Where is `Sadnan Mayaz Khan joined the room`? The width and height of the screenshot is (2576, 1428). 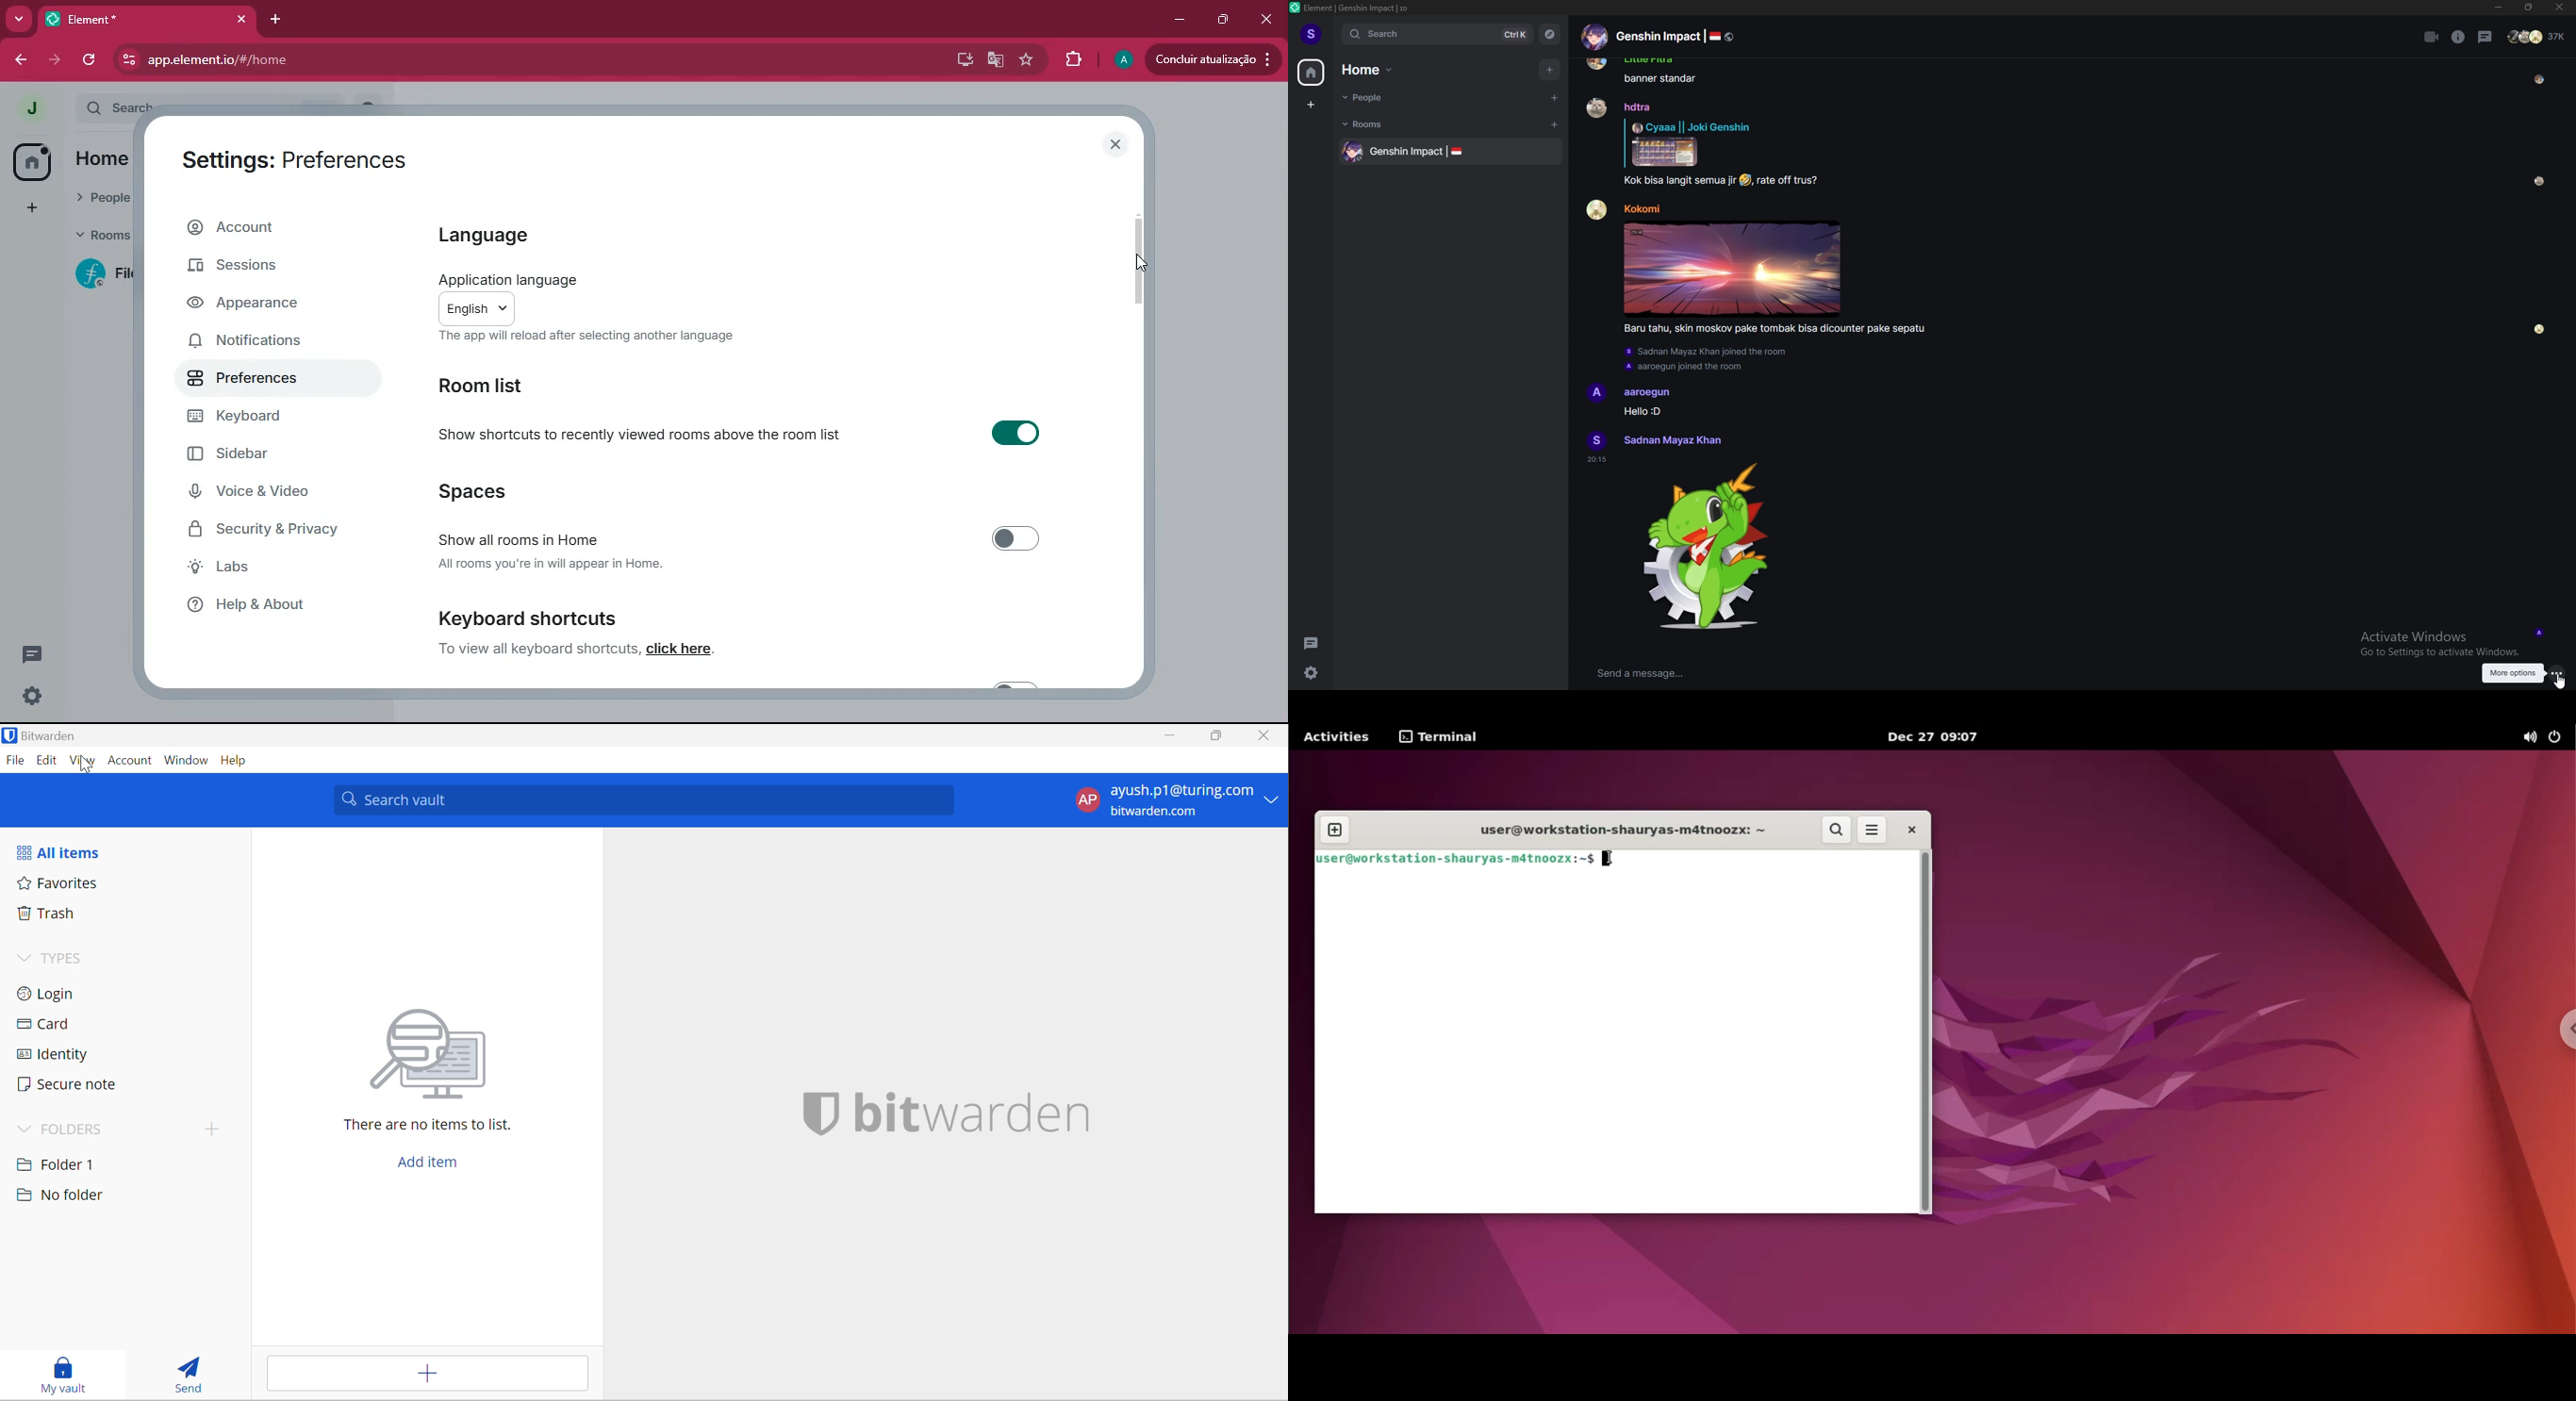
Sadnan Mayaz Khan joined the room is located at coordinates (1707, 352).